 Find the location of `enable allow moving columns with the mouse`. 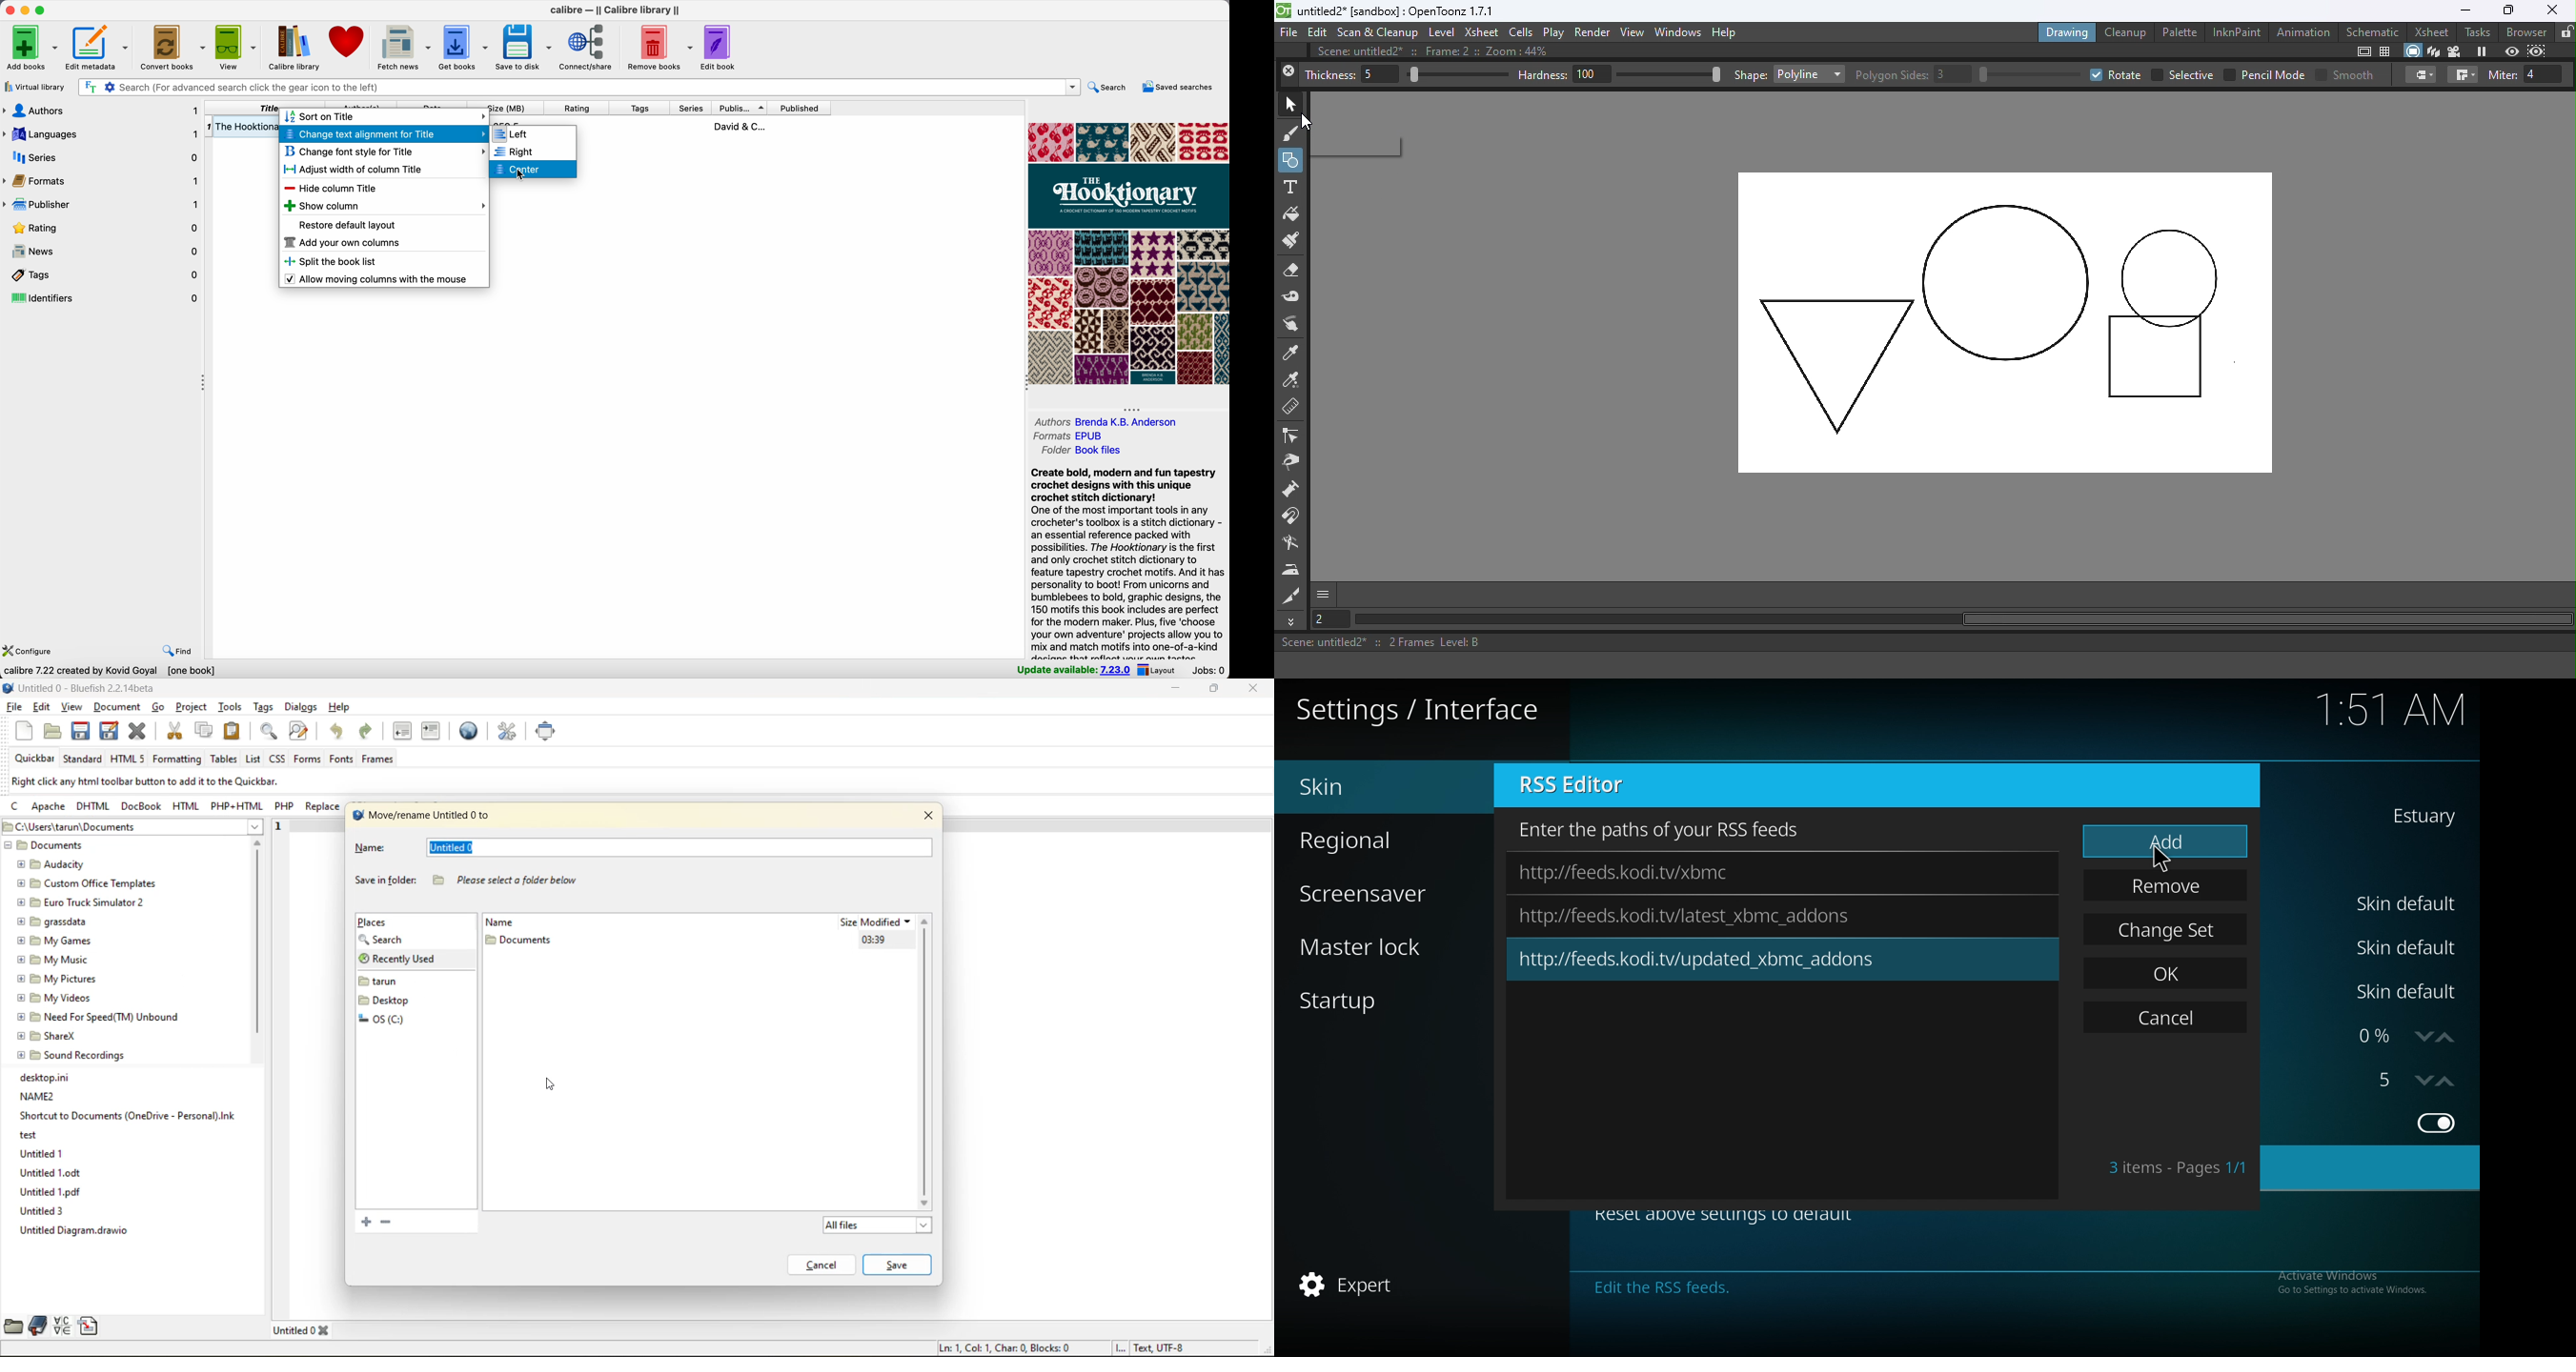

enable allow moving columns with the mouse is located at coordinates (377, 280).